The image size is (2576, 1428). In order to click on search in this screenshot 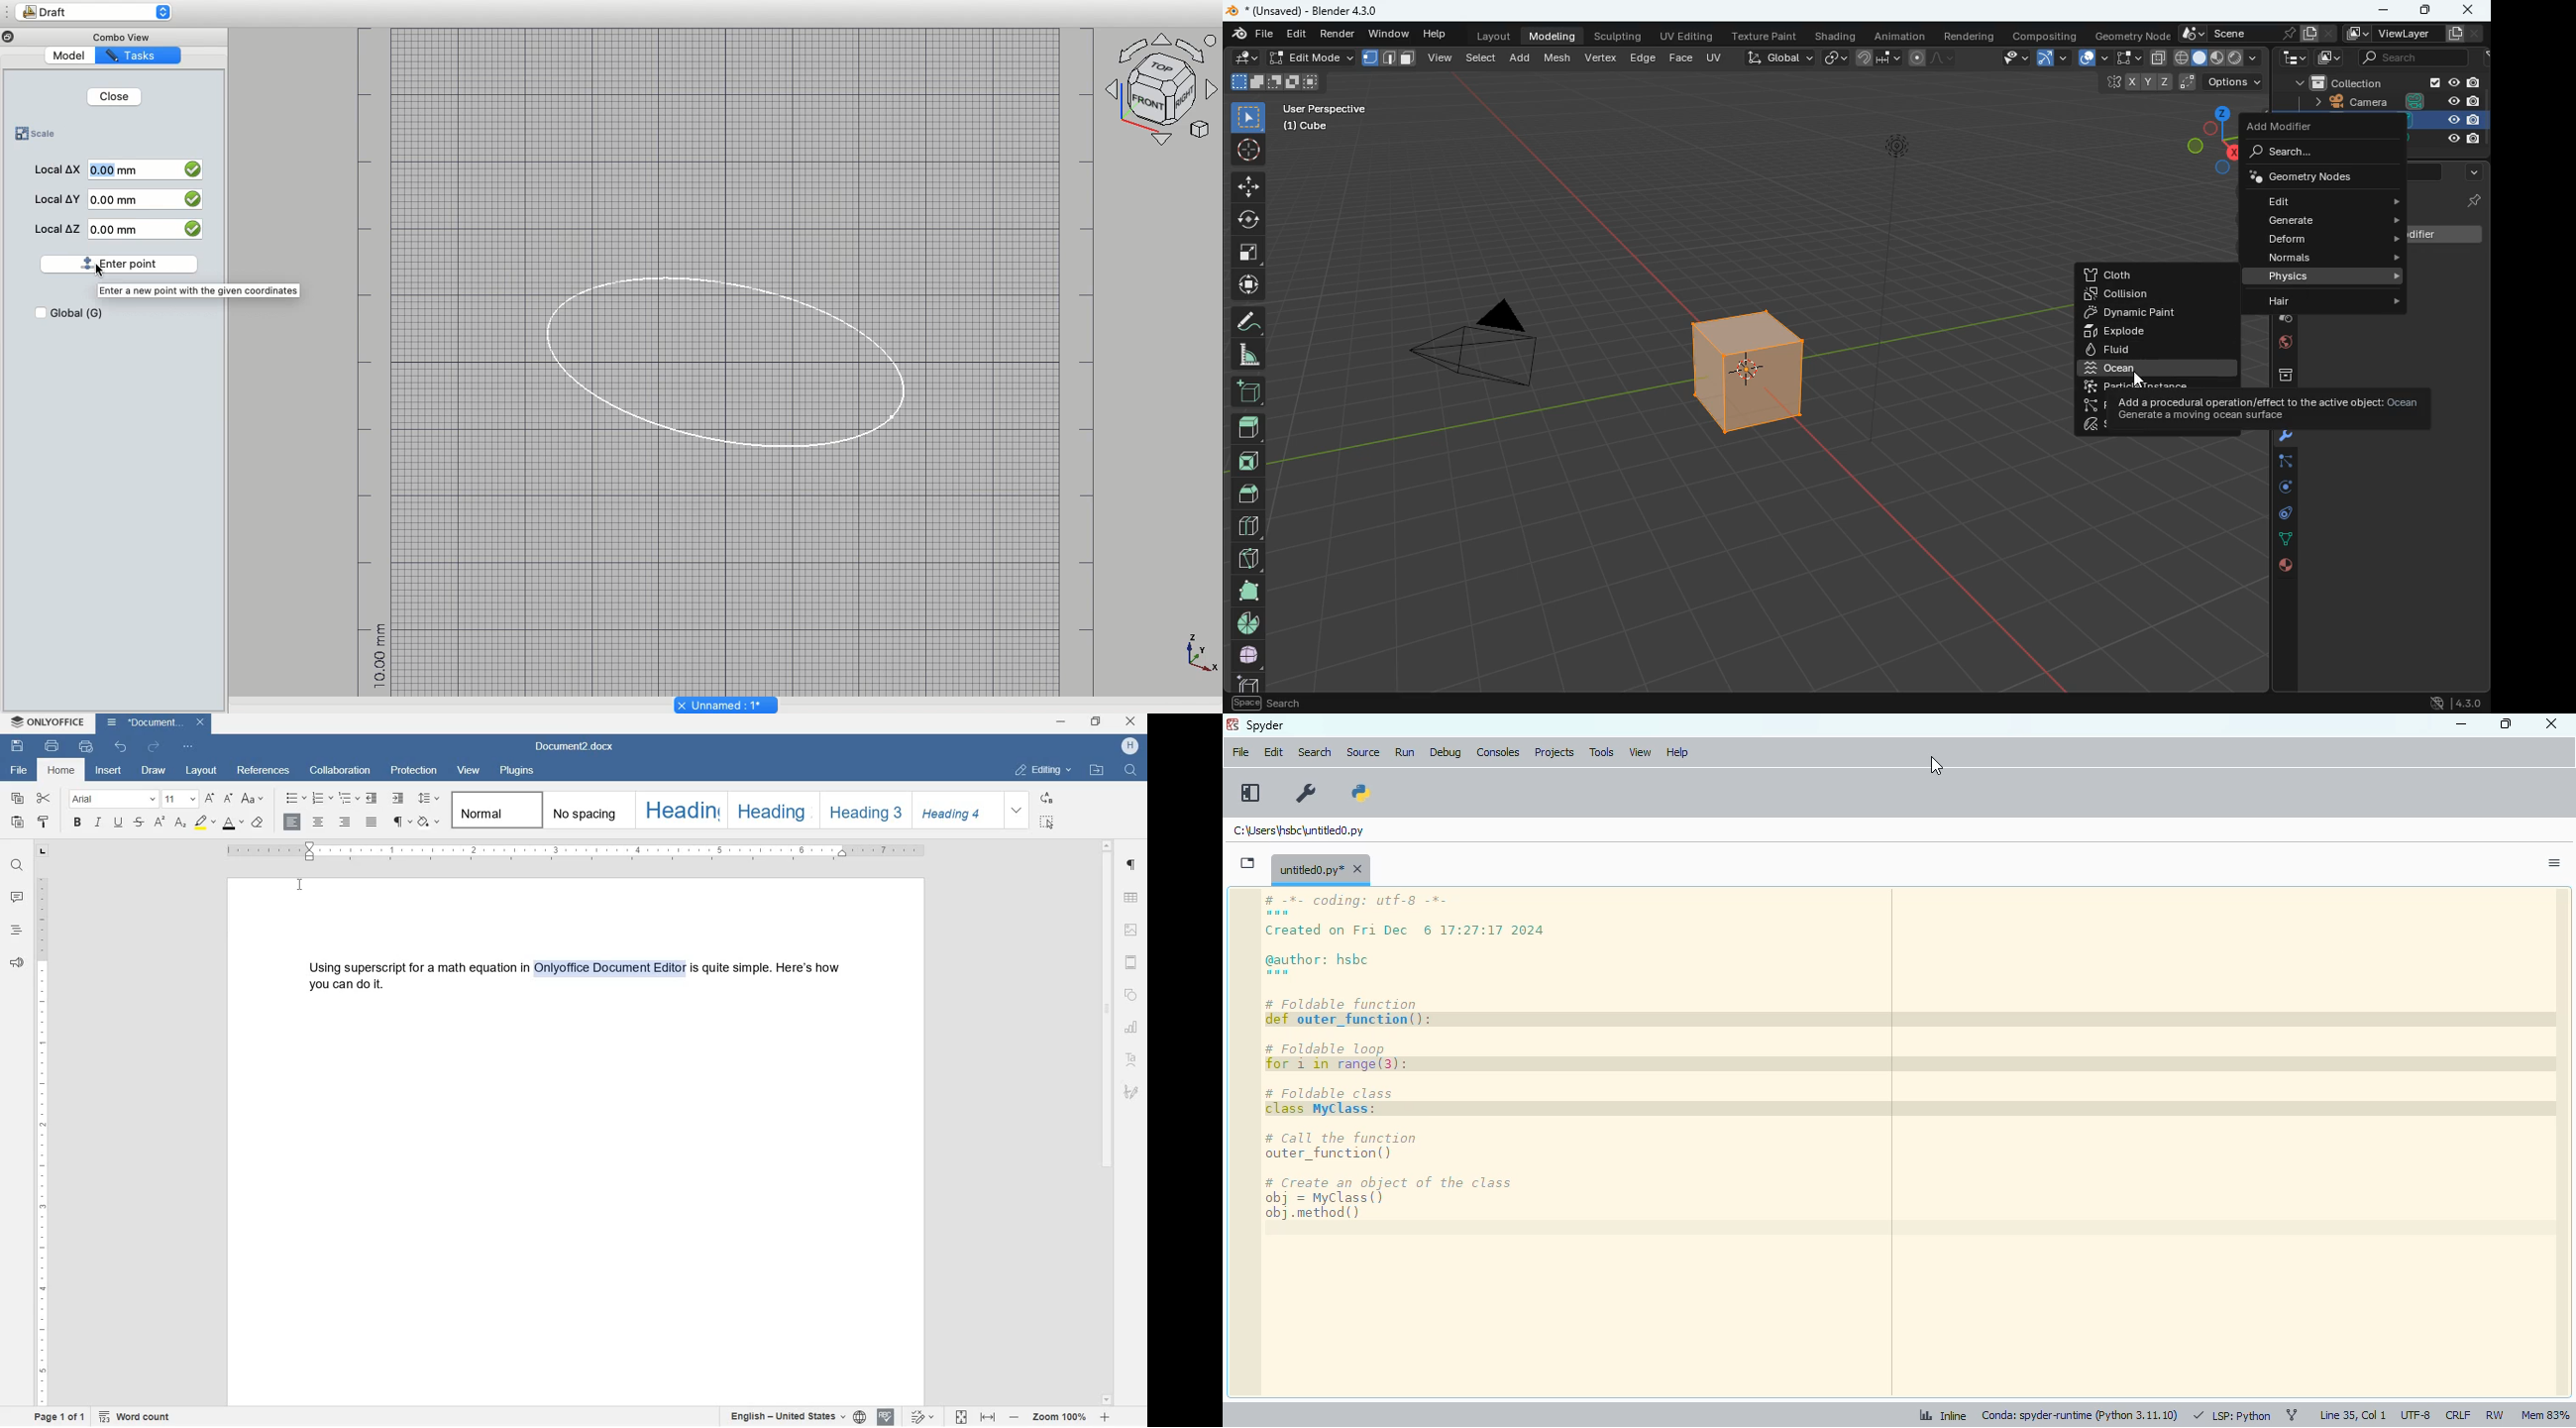, I will do `click(2422, 59)`.